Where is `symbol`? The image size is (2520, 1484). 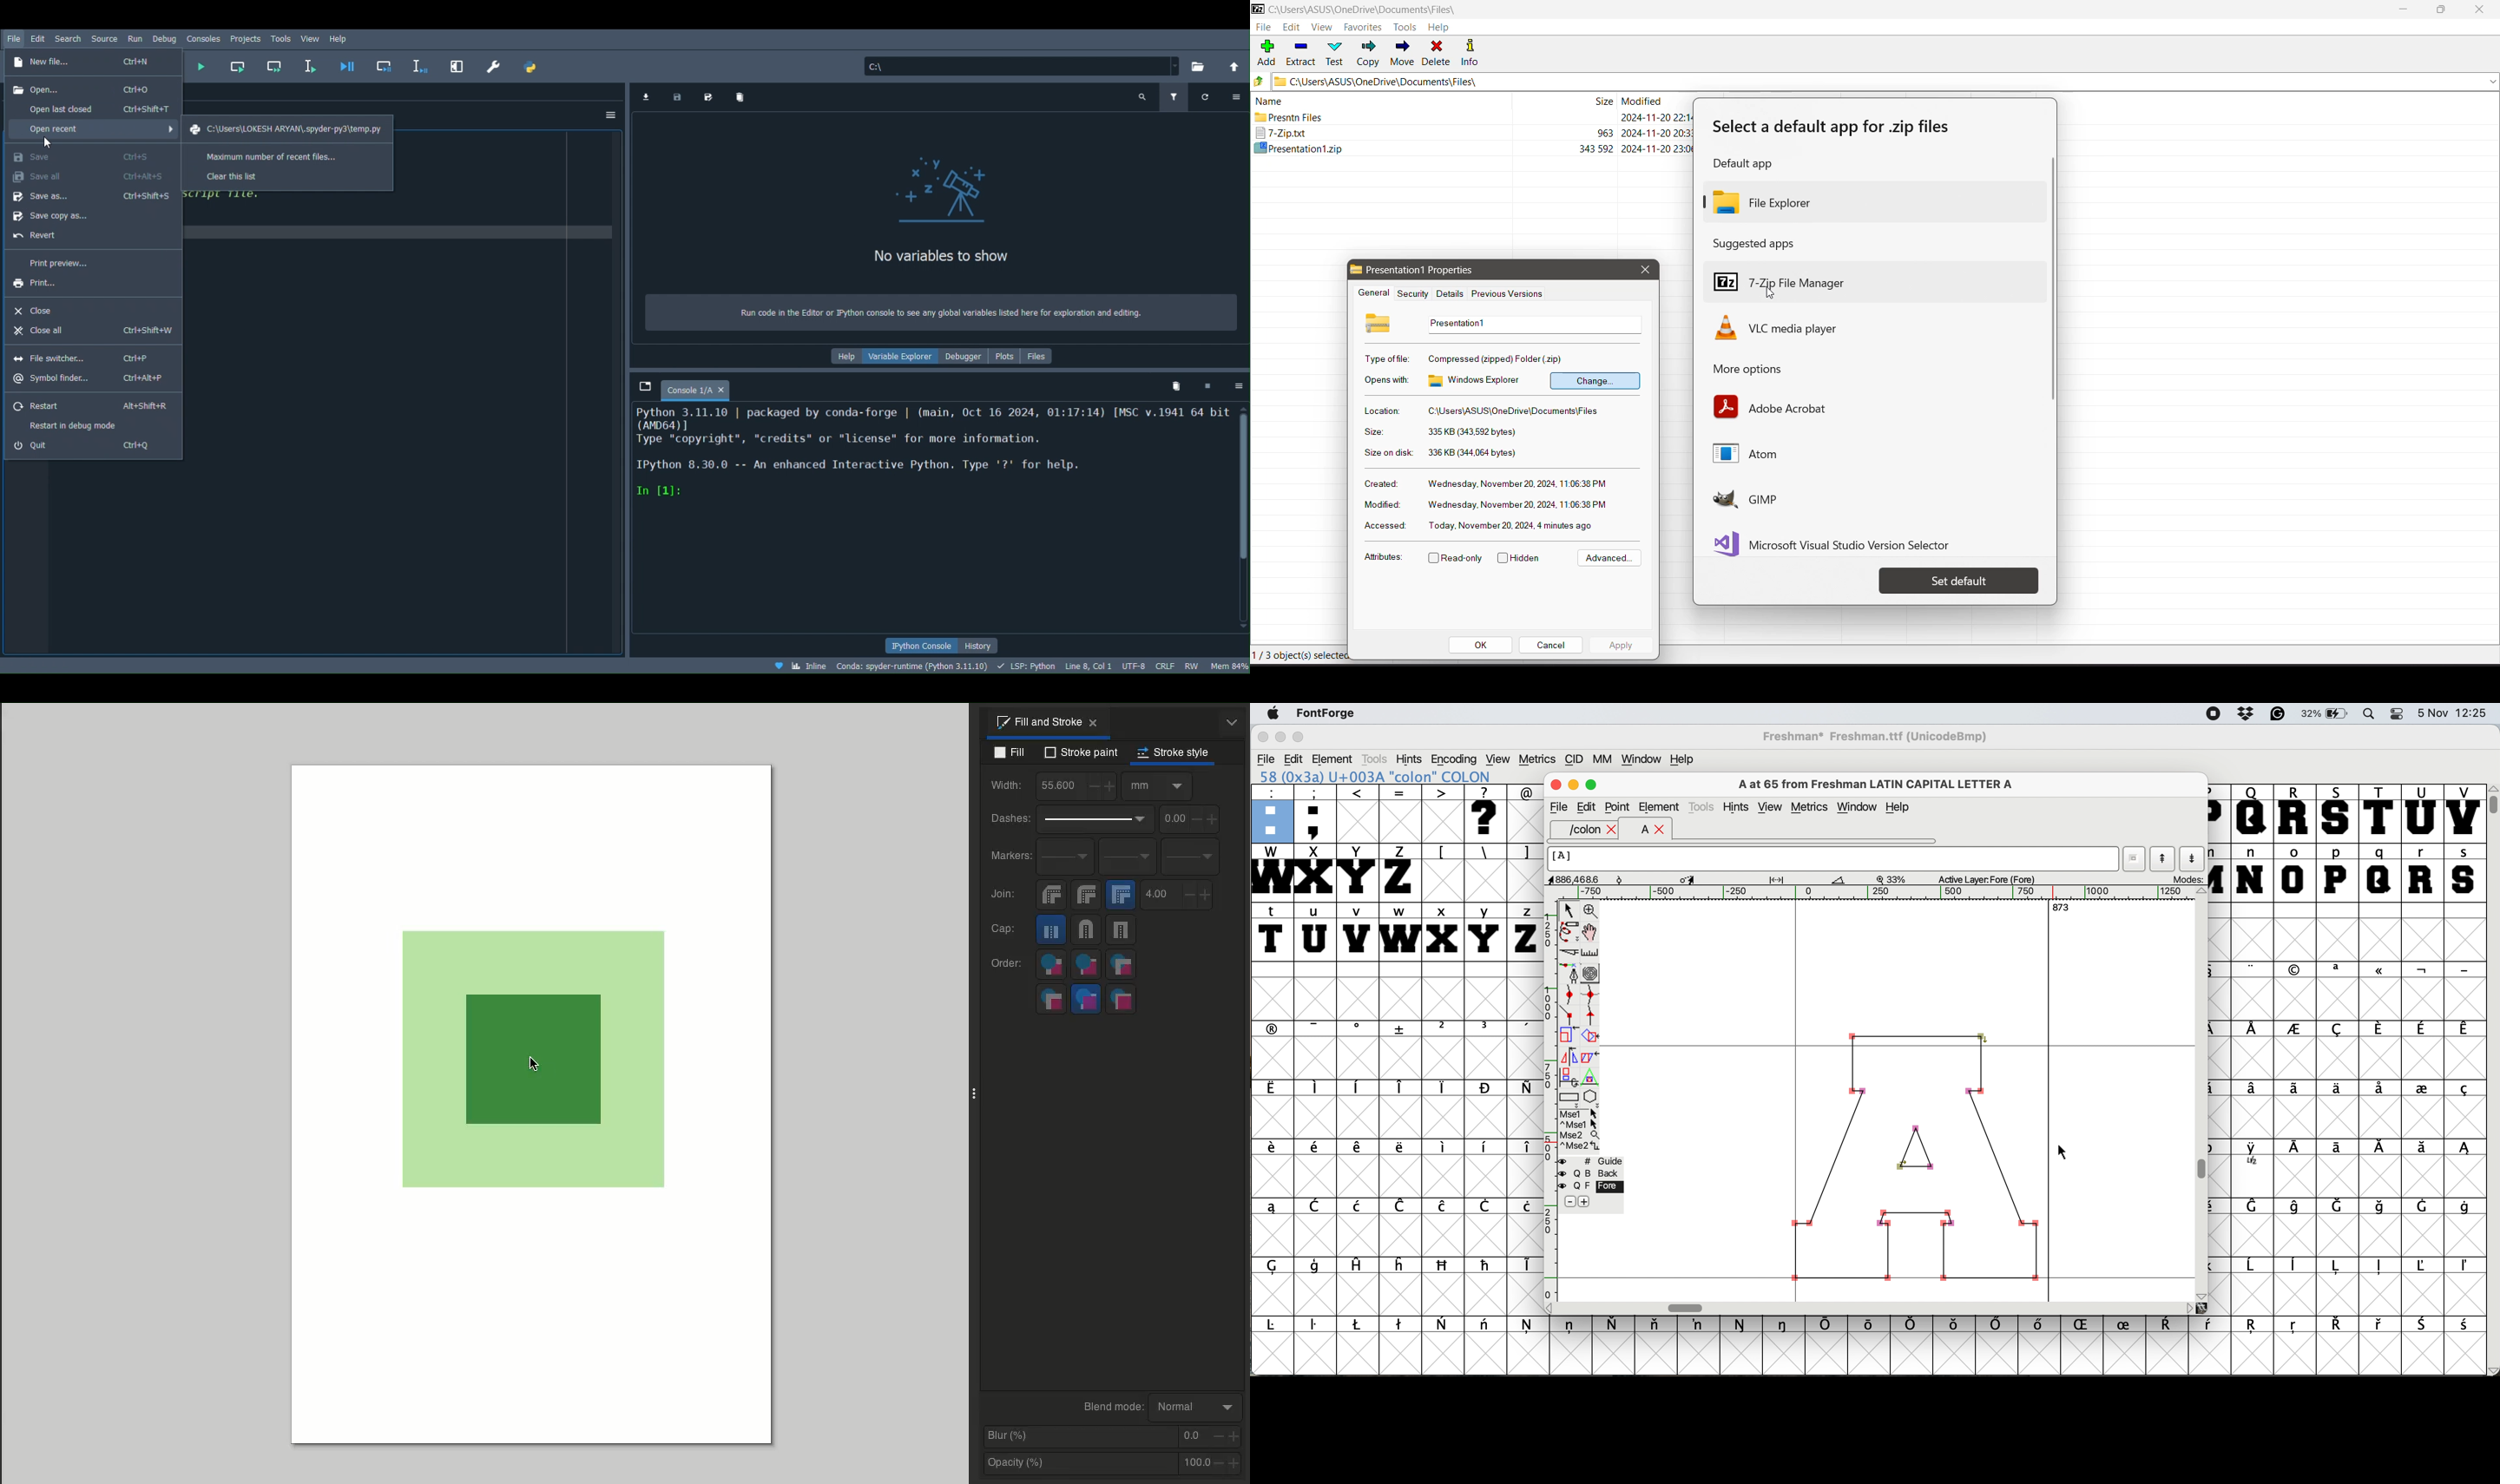
symbol is located at coordinates (1488, 1147).